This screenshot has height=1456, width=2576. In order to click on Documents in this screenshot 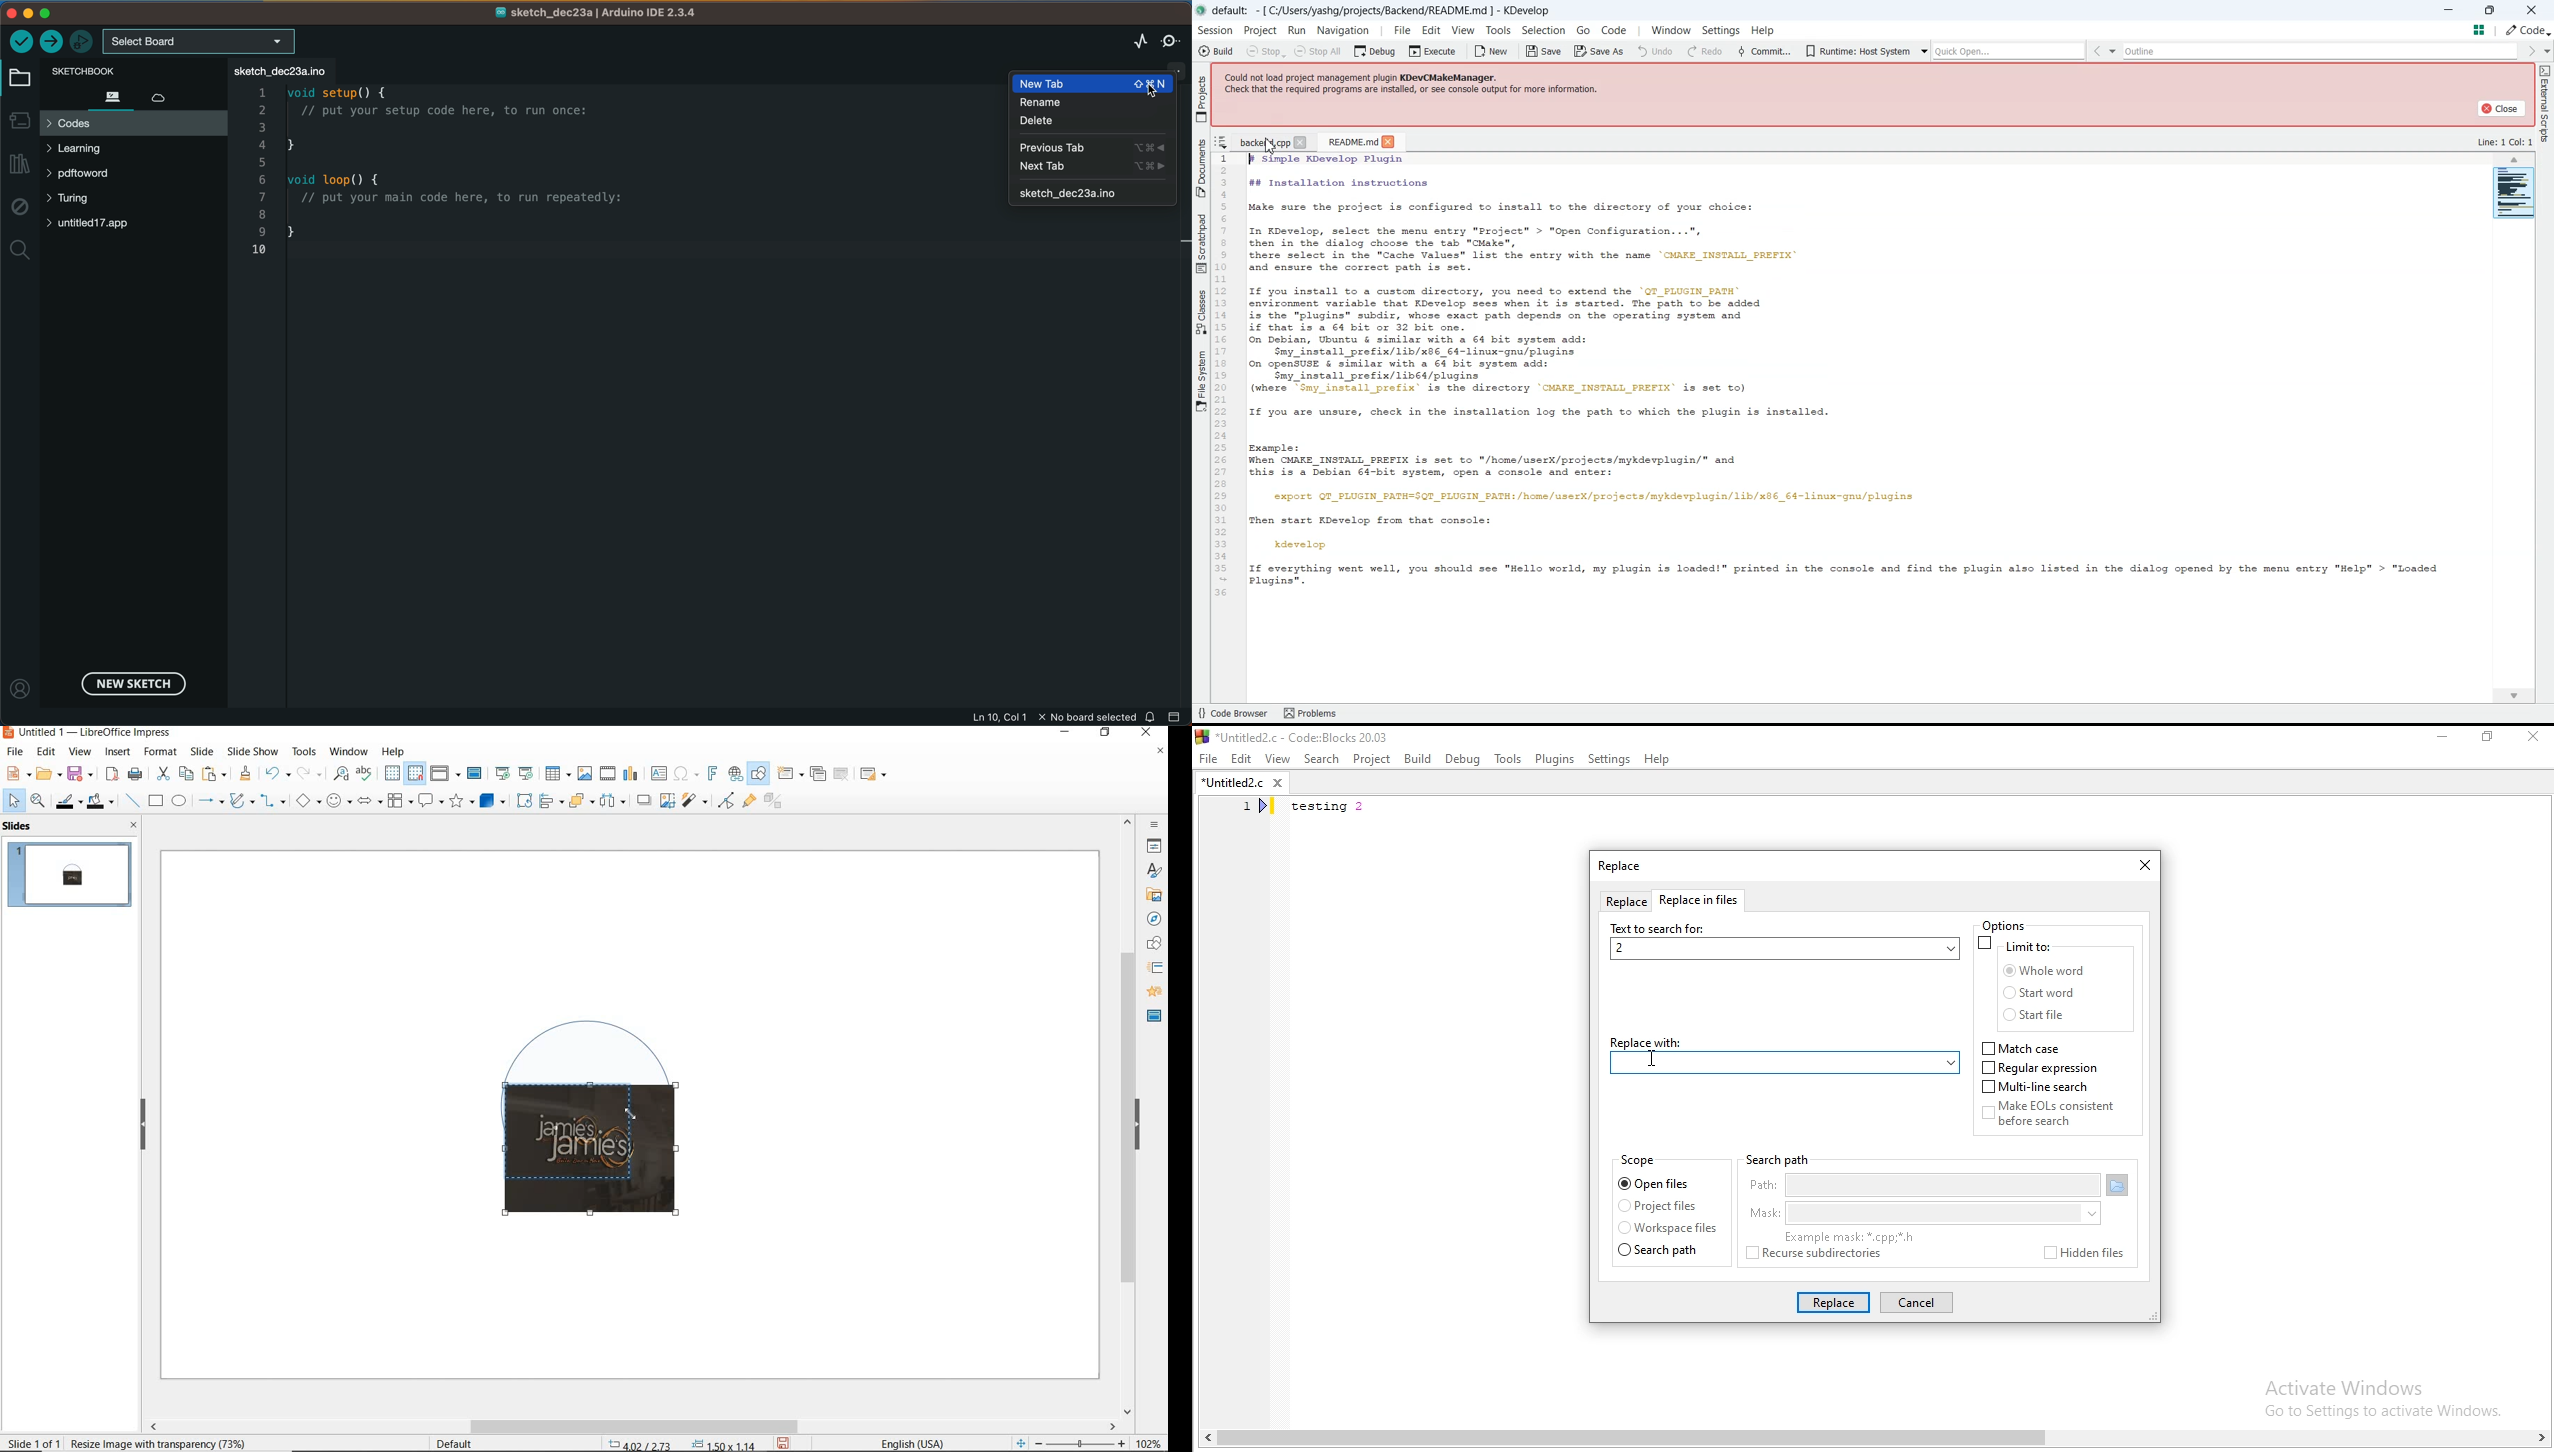, I will do `click(1201, 167)`.